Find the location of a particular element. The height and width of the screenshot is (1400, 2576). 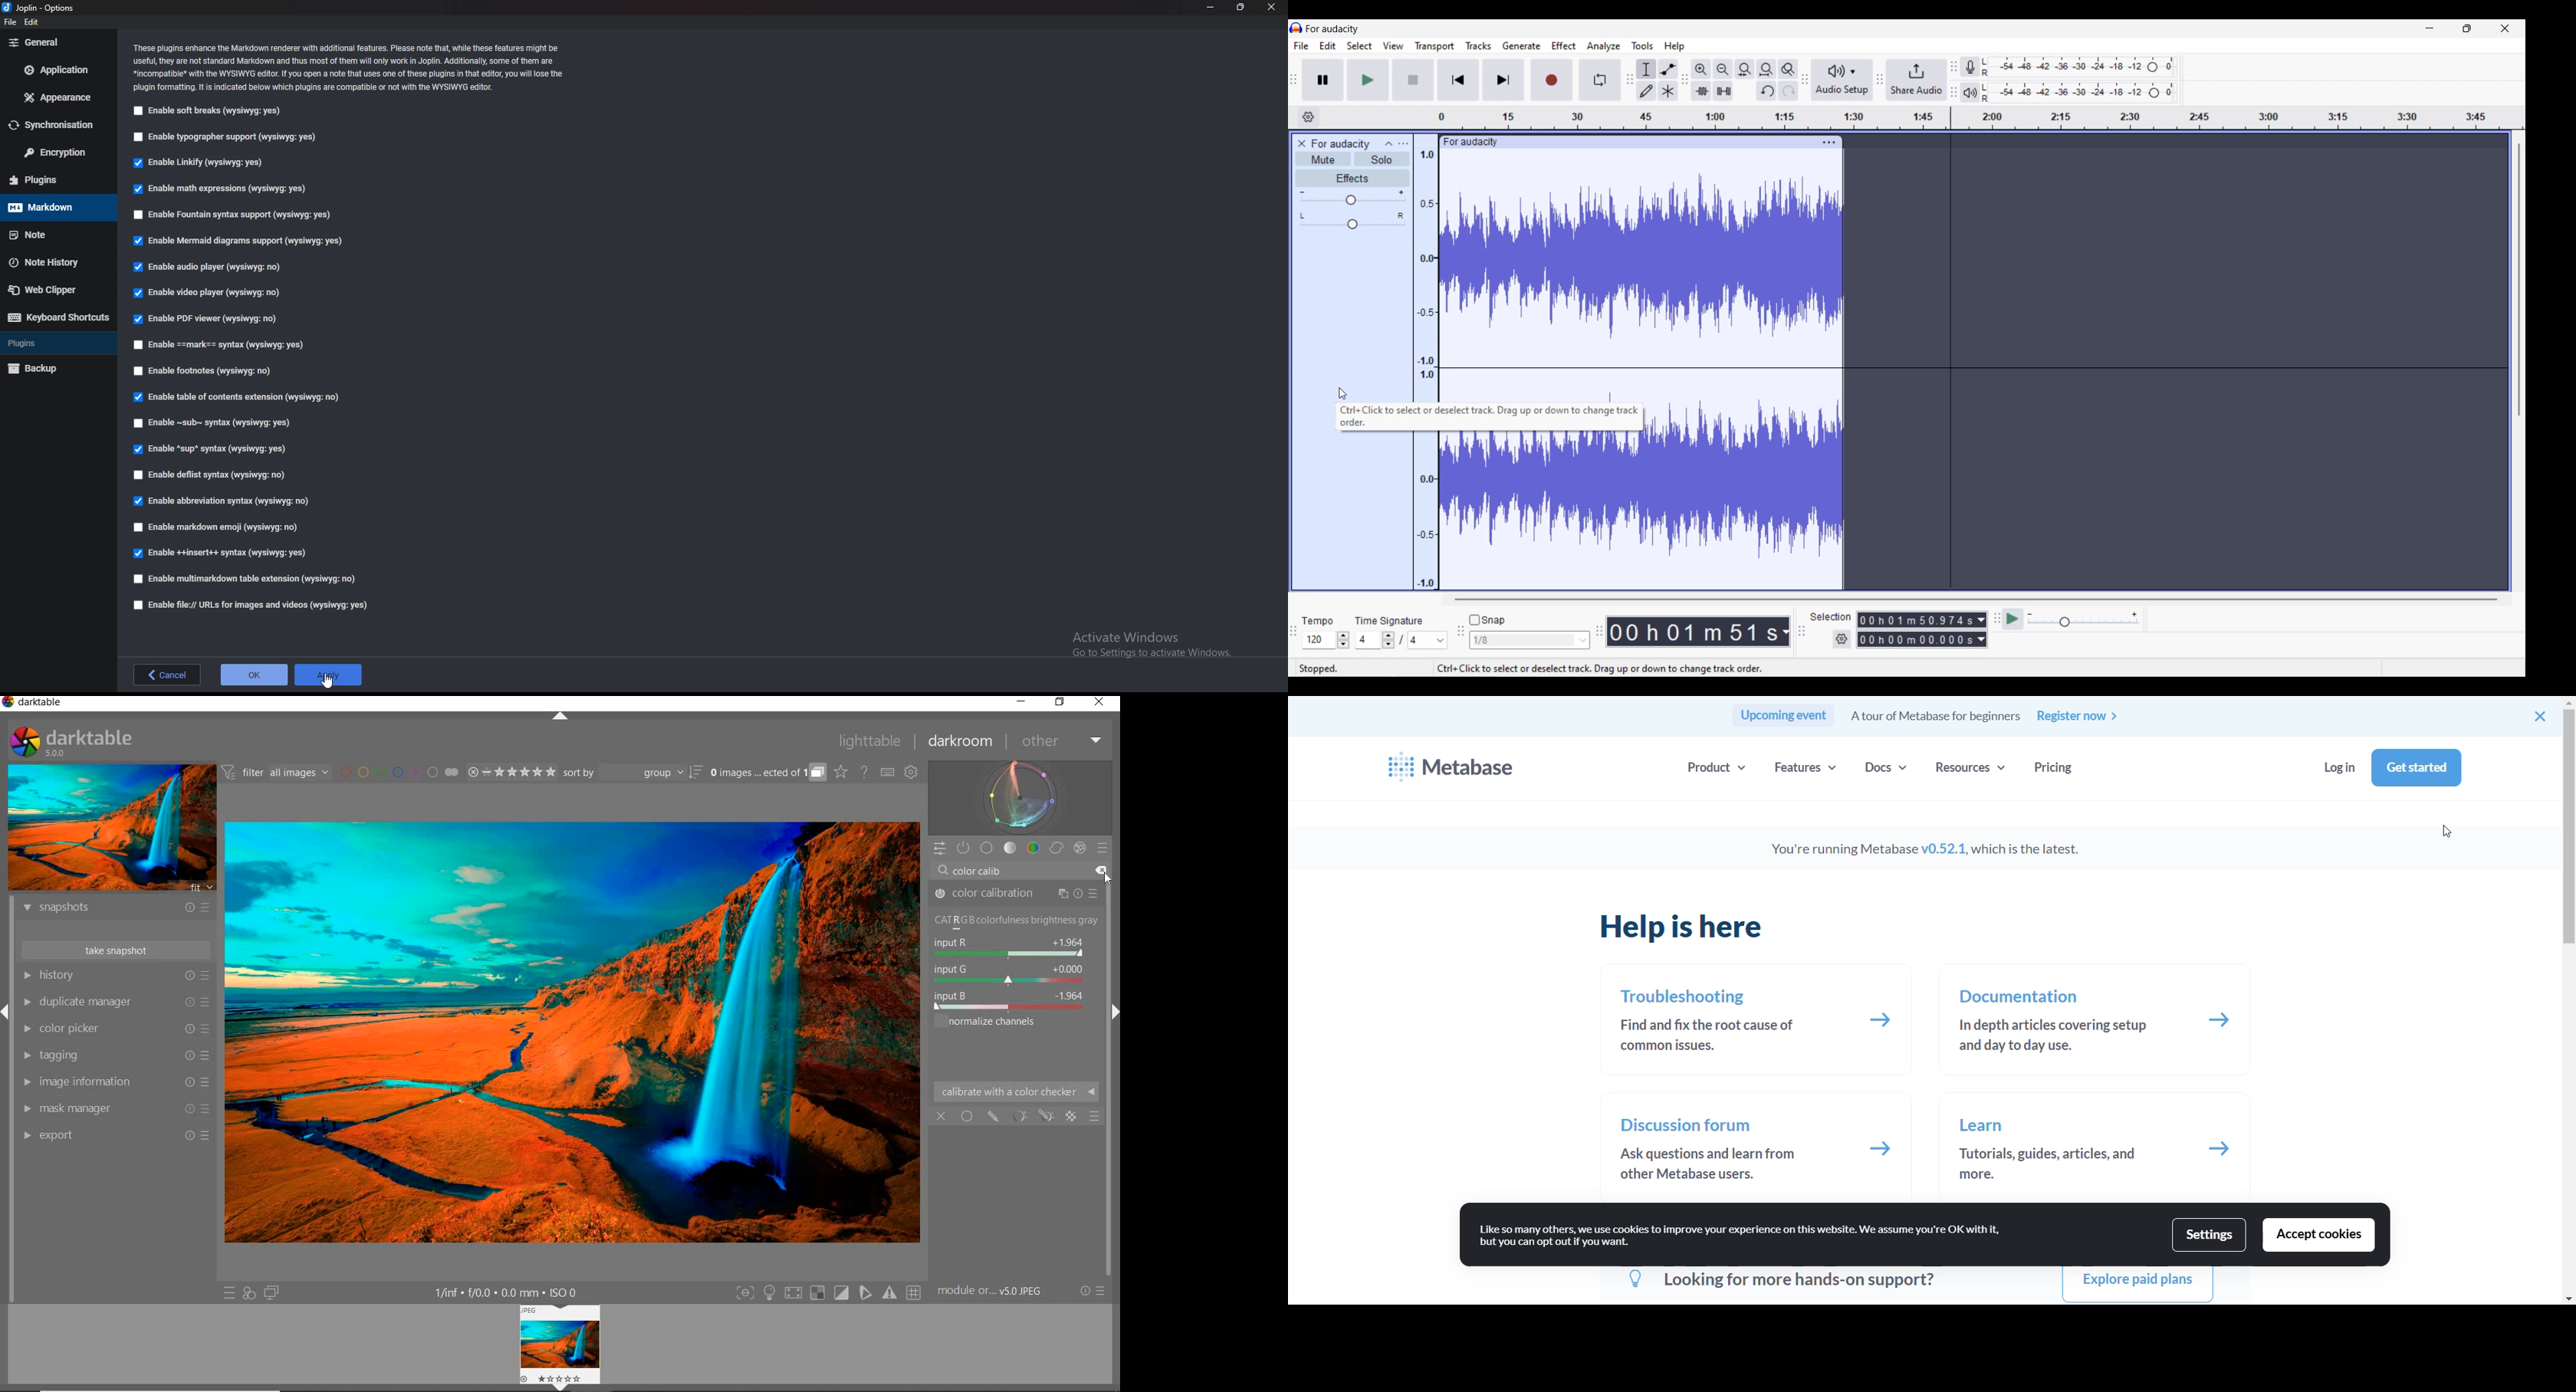

SET KEYBOARD SHORTCUTS is located at coordinates (888, 773).